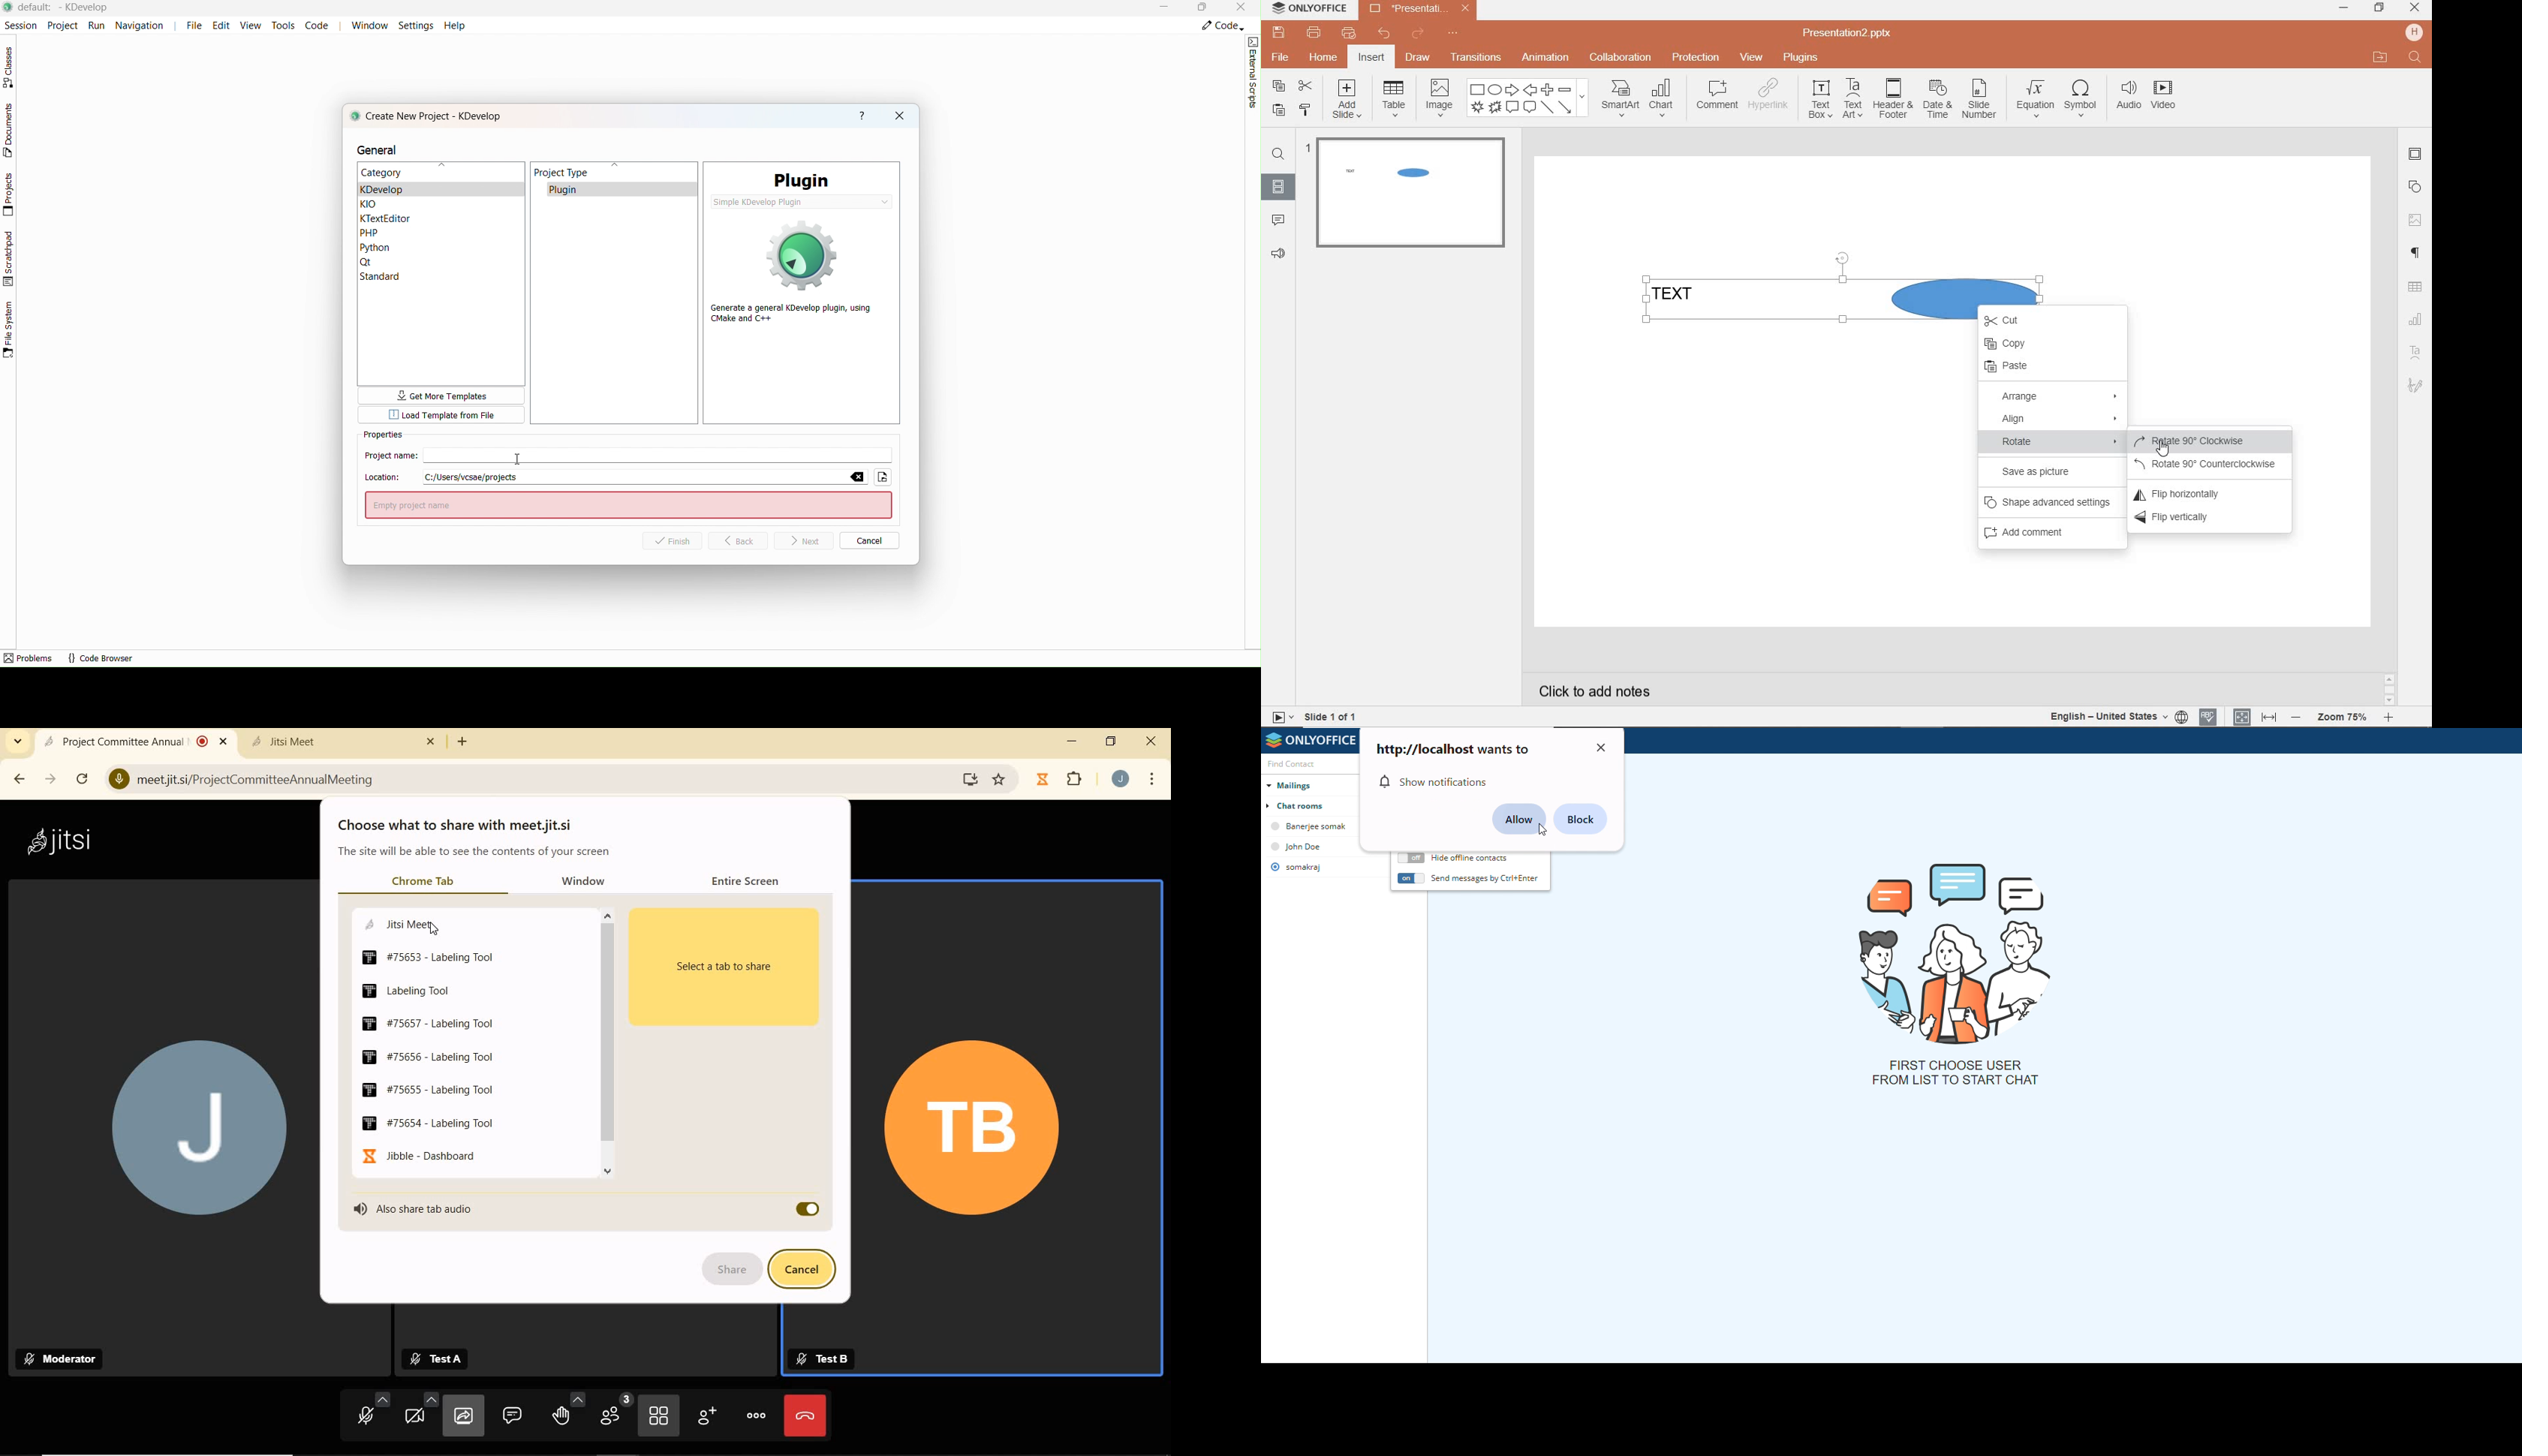 Image resolution: width=2548 pixels, height=1456 pixels. I want to click on arrange, so click(2057, 397).